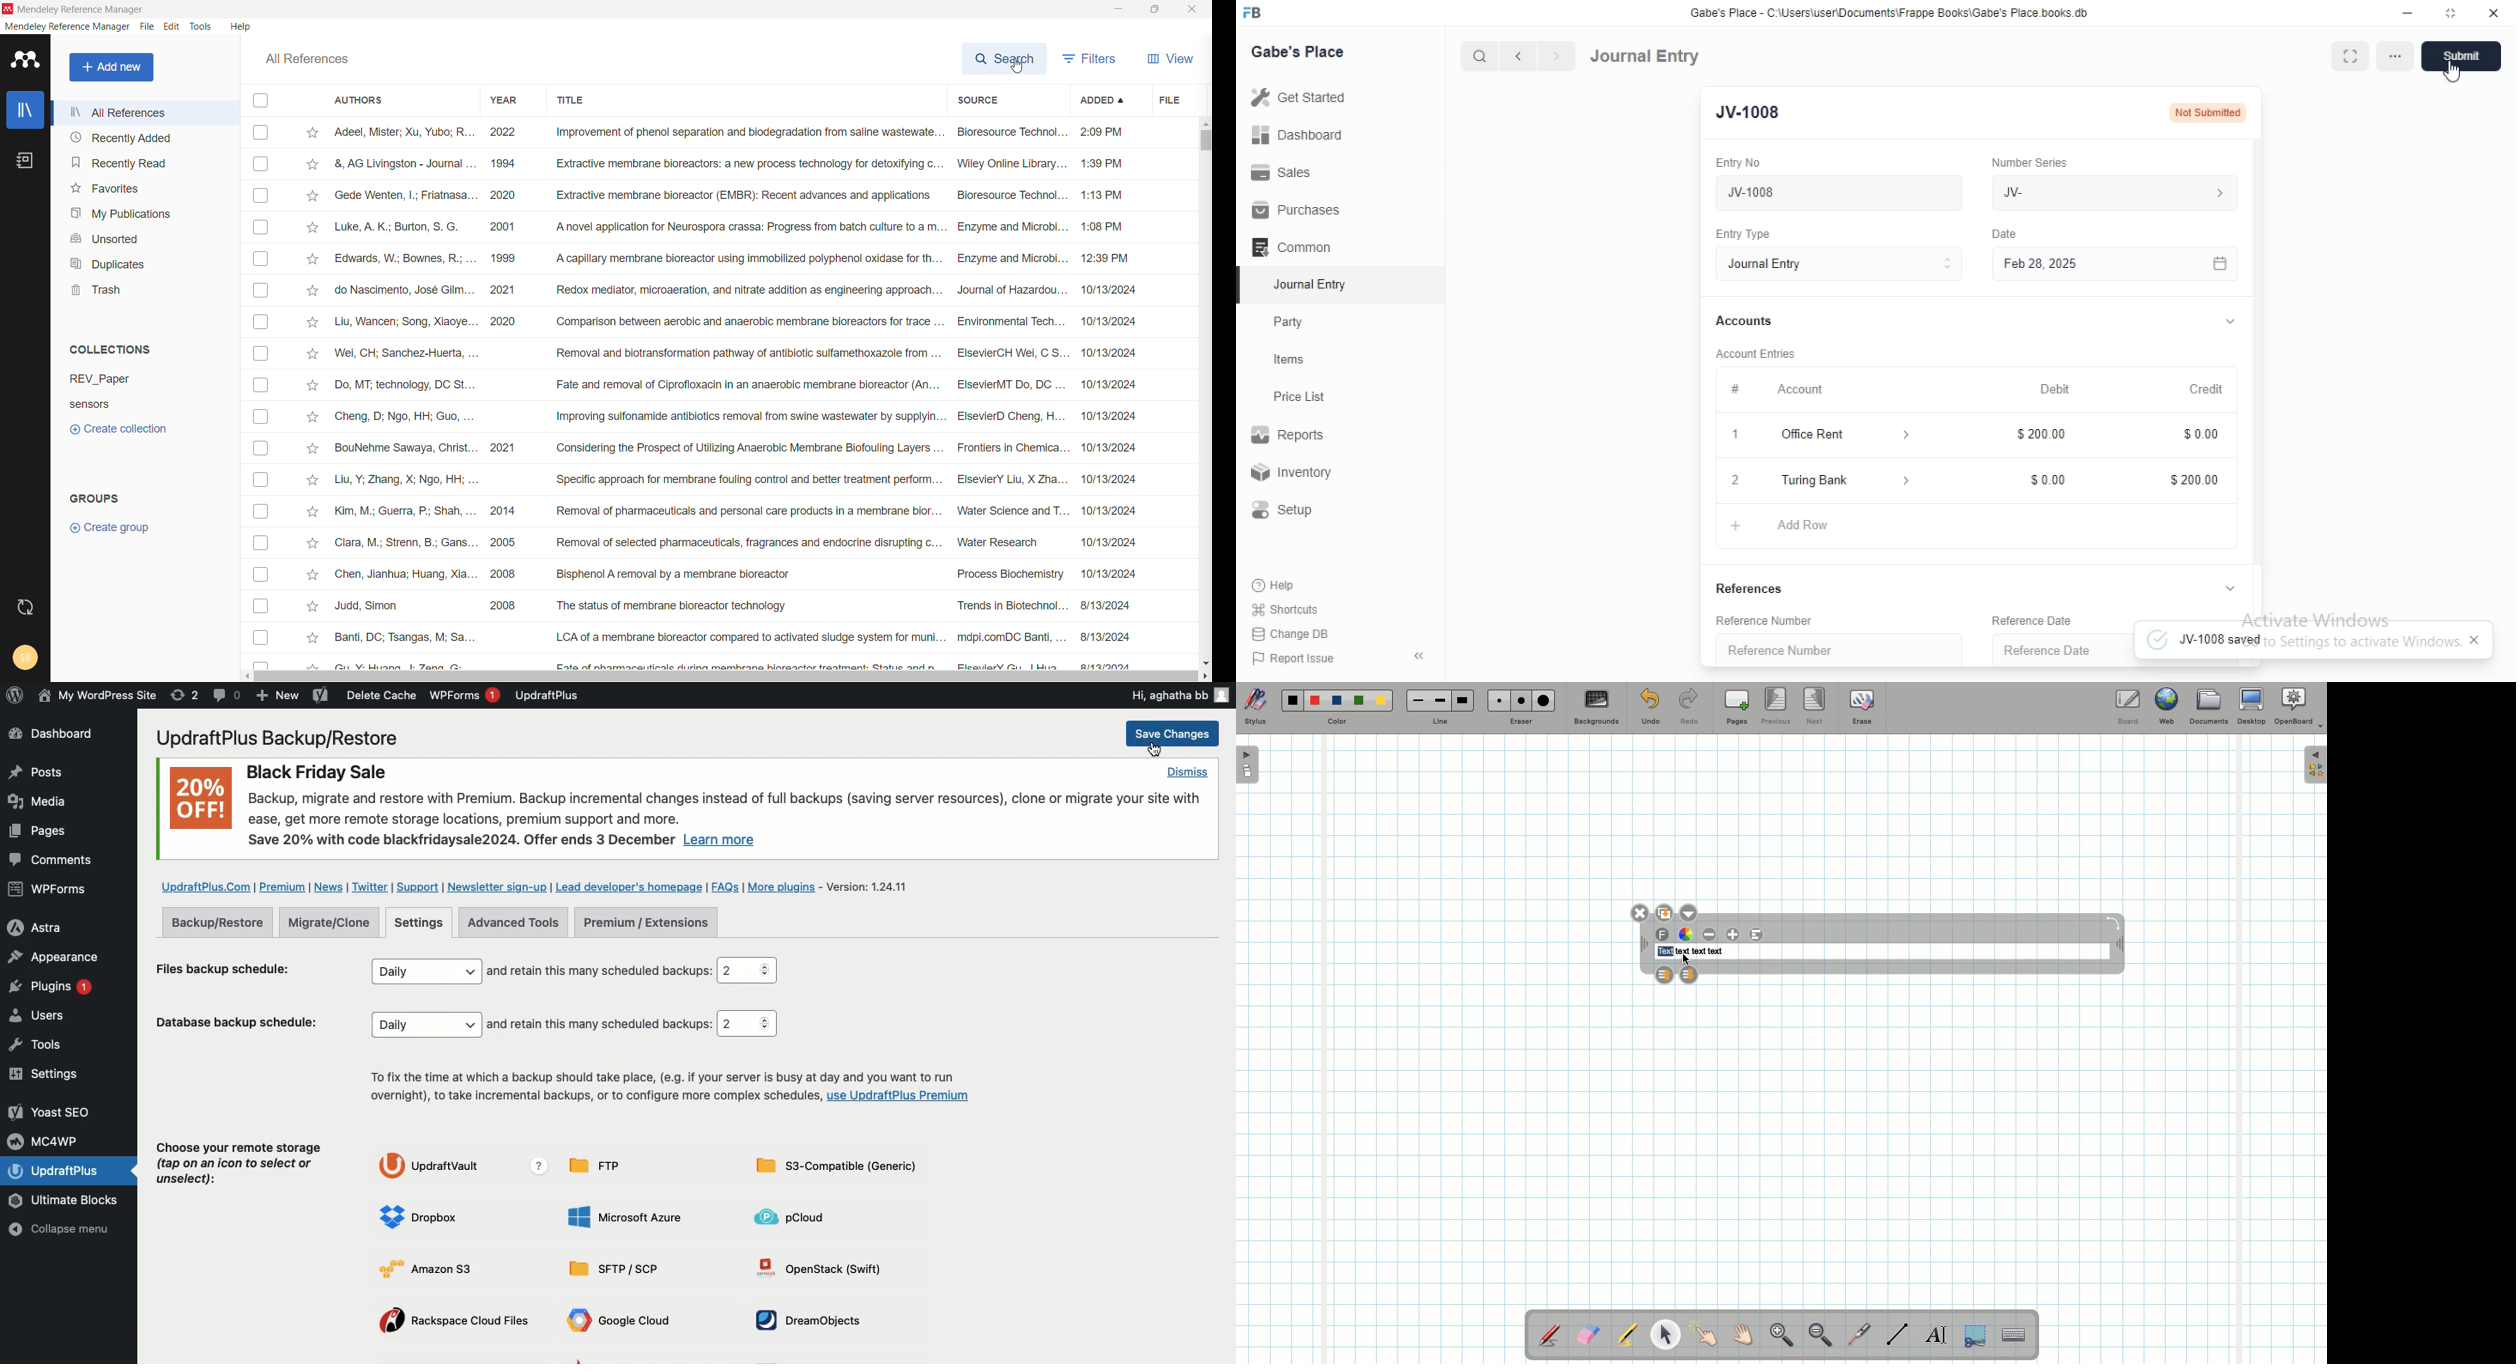 The image size is (2520, 1372). I want to click on Backgrounds, so click(1596, 708).